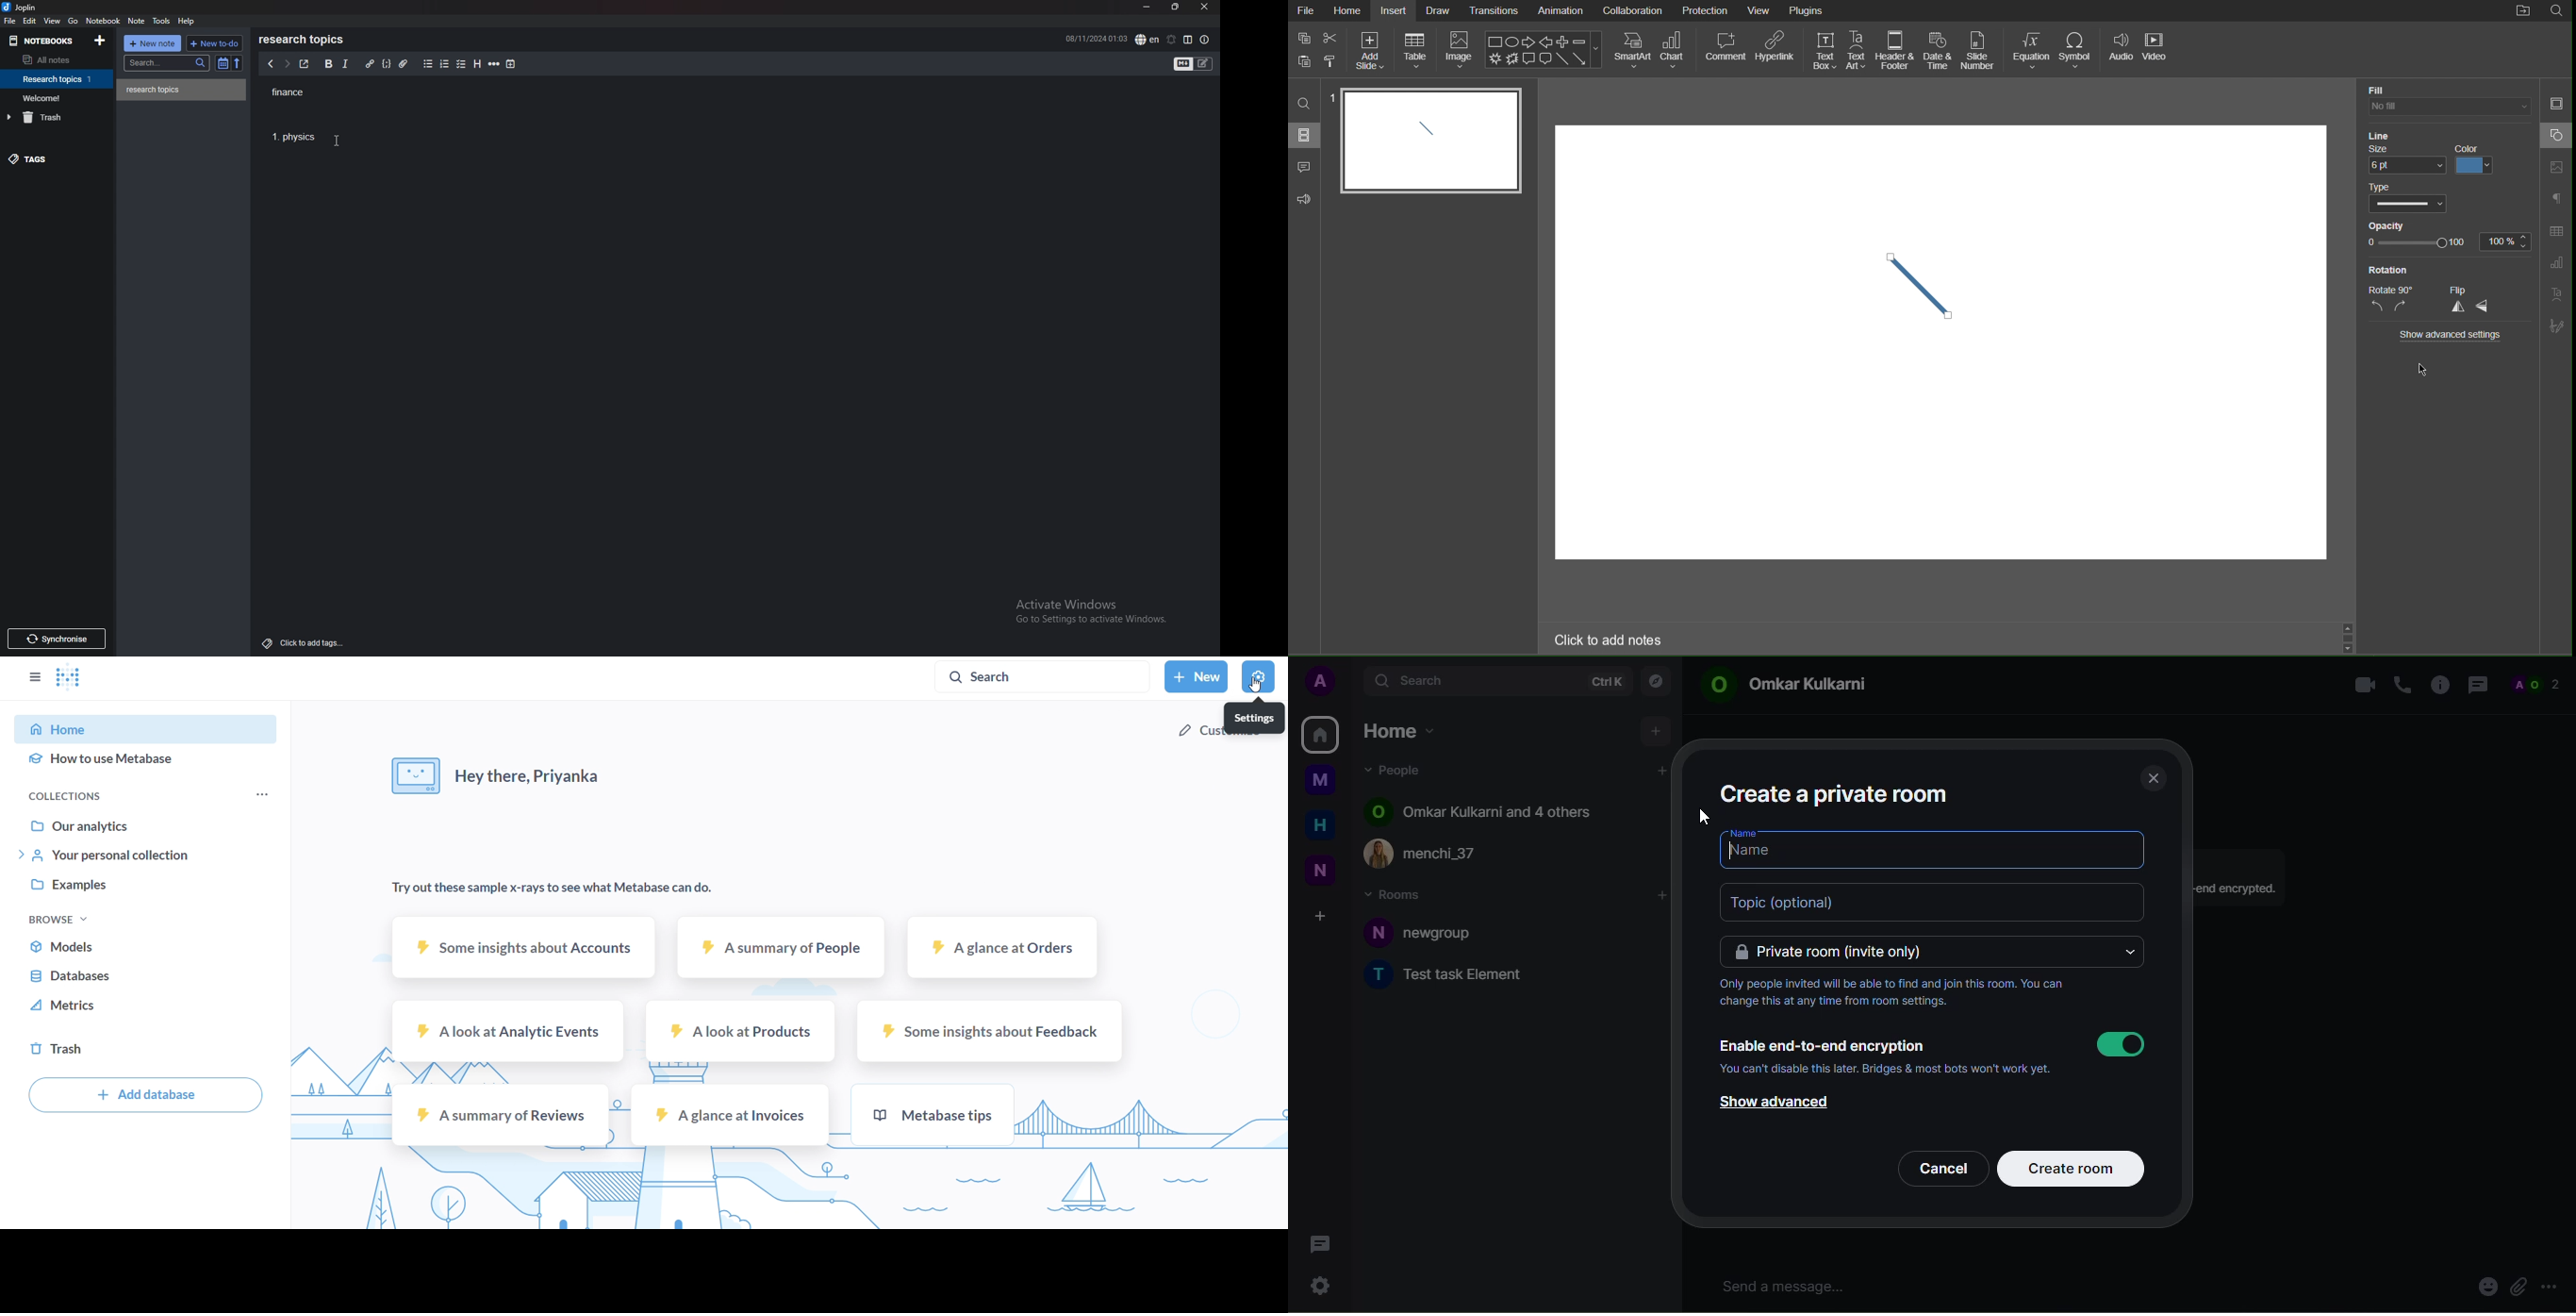 The image size is (2576, 1316). What do you see at coordinates (1304, 200) in the screenshot?
I see `Feedback and Support` at bounding box center [1304, 200].